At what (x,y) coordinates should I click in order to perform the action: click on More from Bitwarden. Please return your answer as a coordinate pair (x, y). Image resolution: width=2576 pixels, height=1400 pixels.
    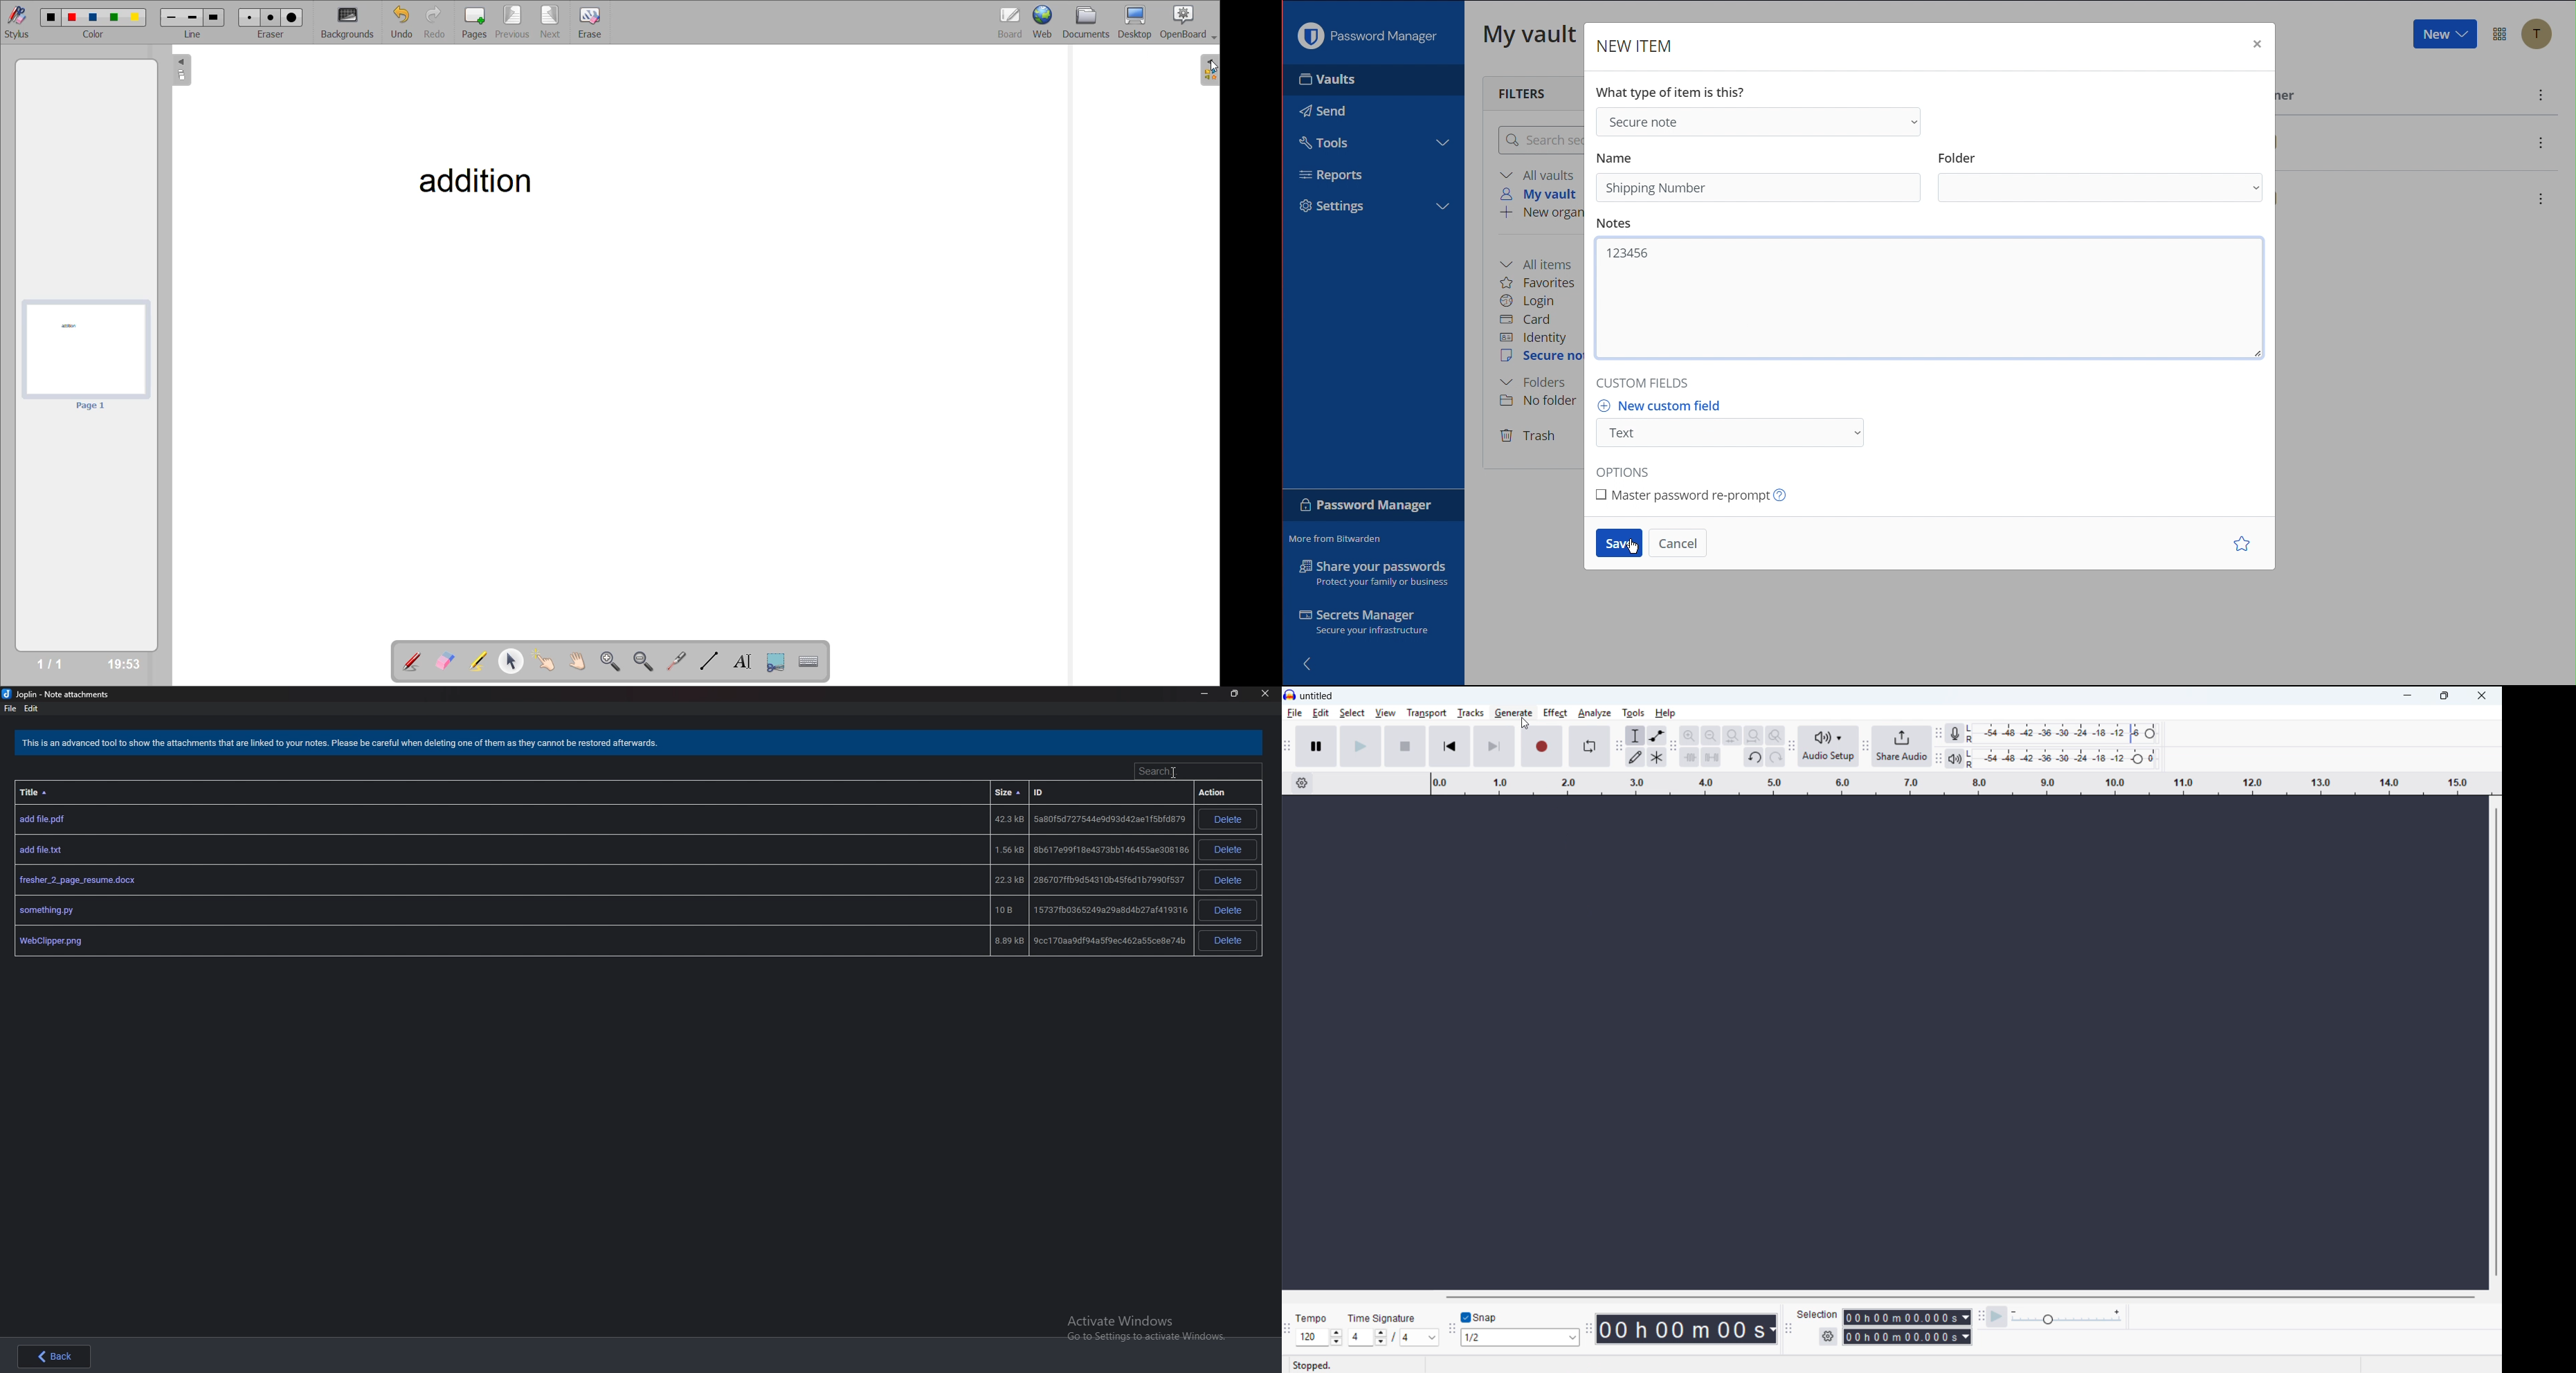
    Looking at the image, I should click on (1337, 540).